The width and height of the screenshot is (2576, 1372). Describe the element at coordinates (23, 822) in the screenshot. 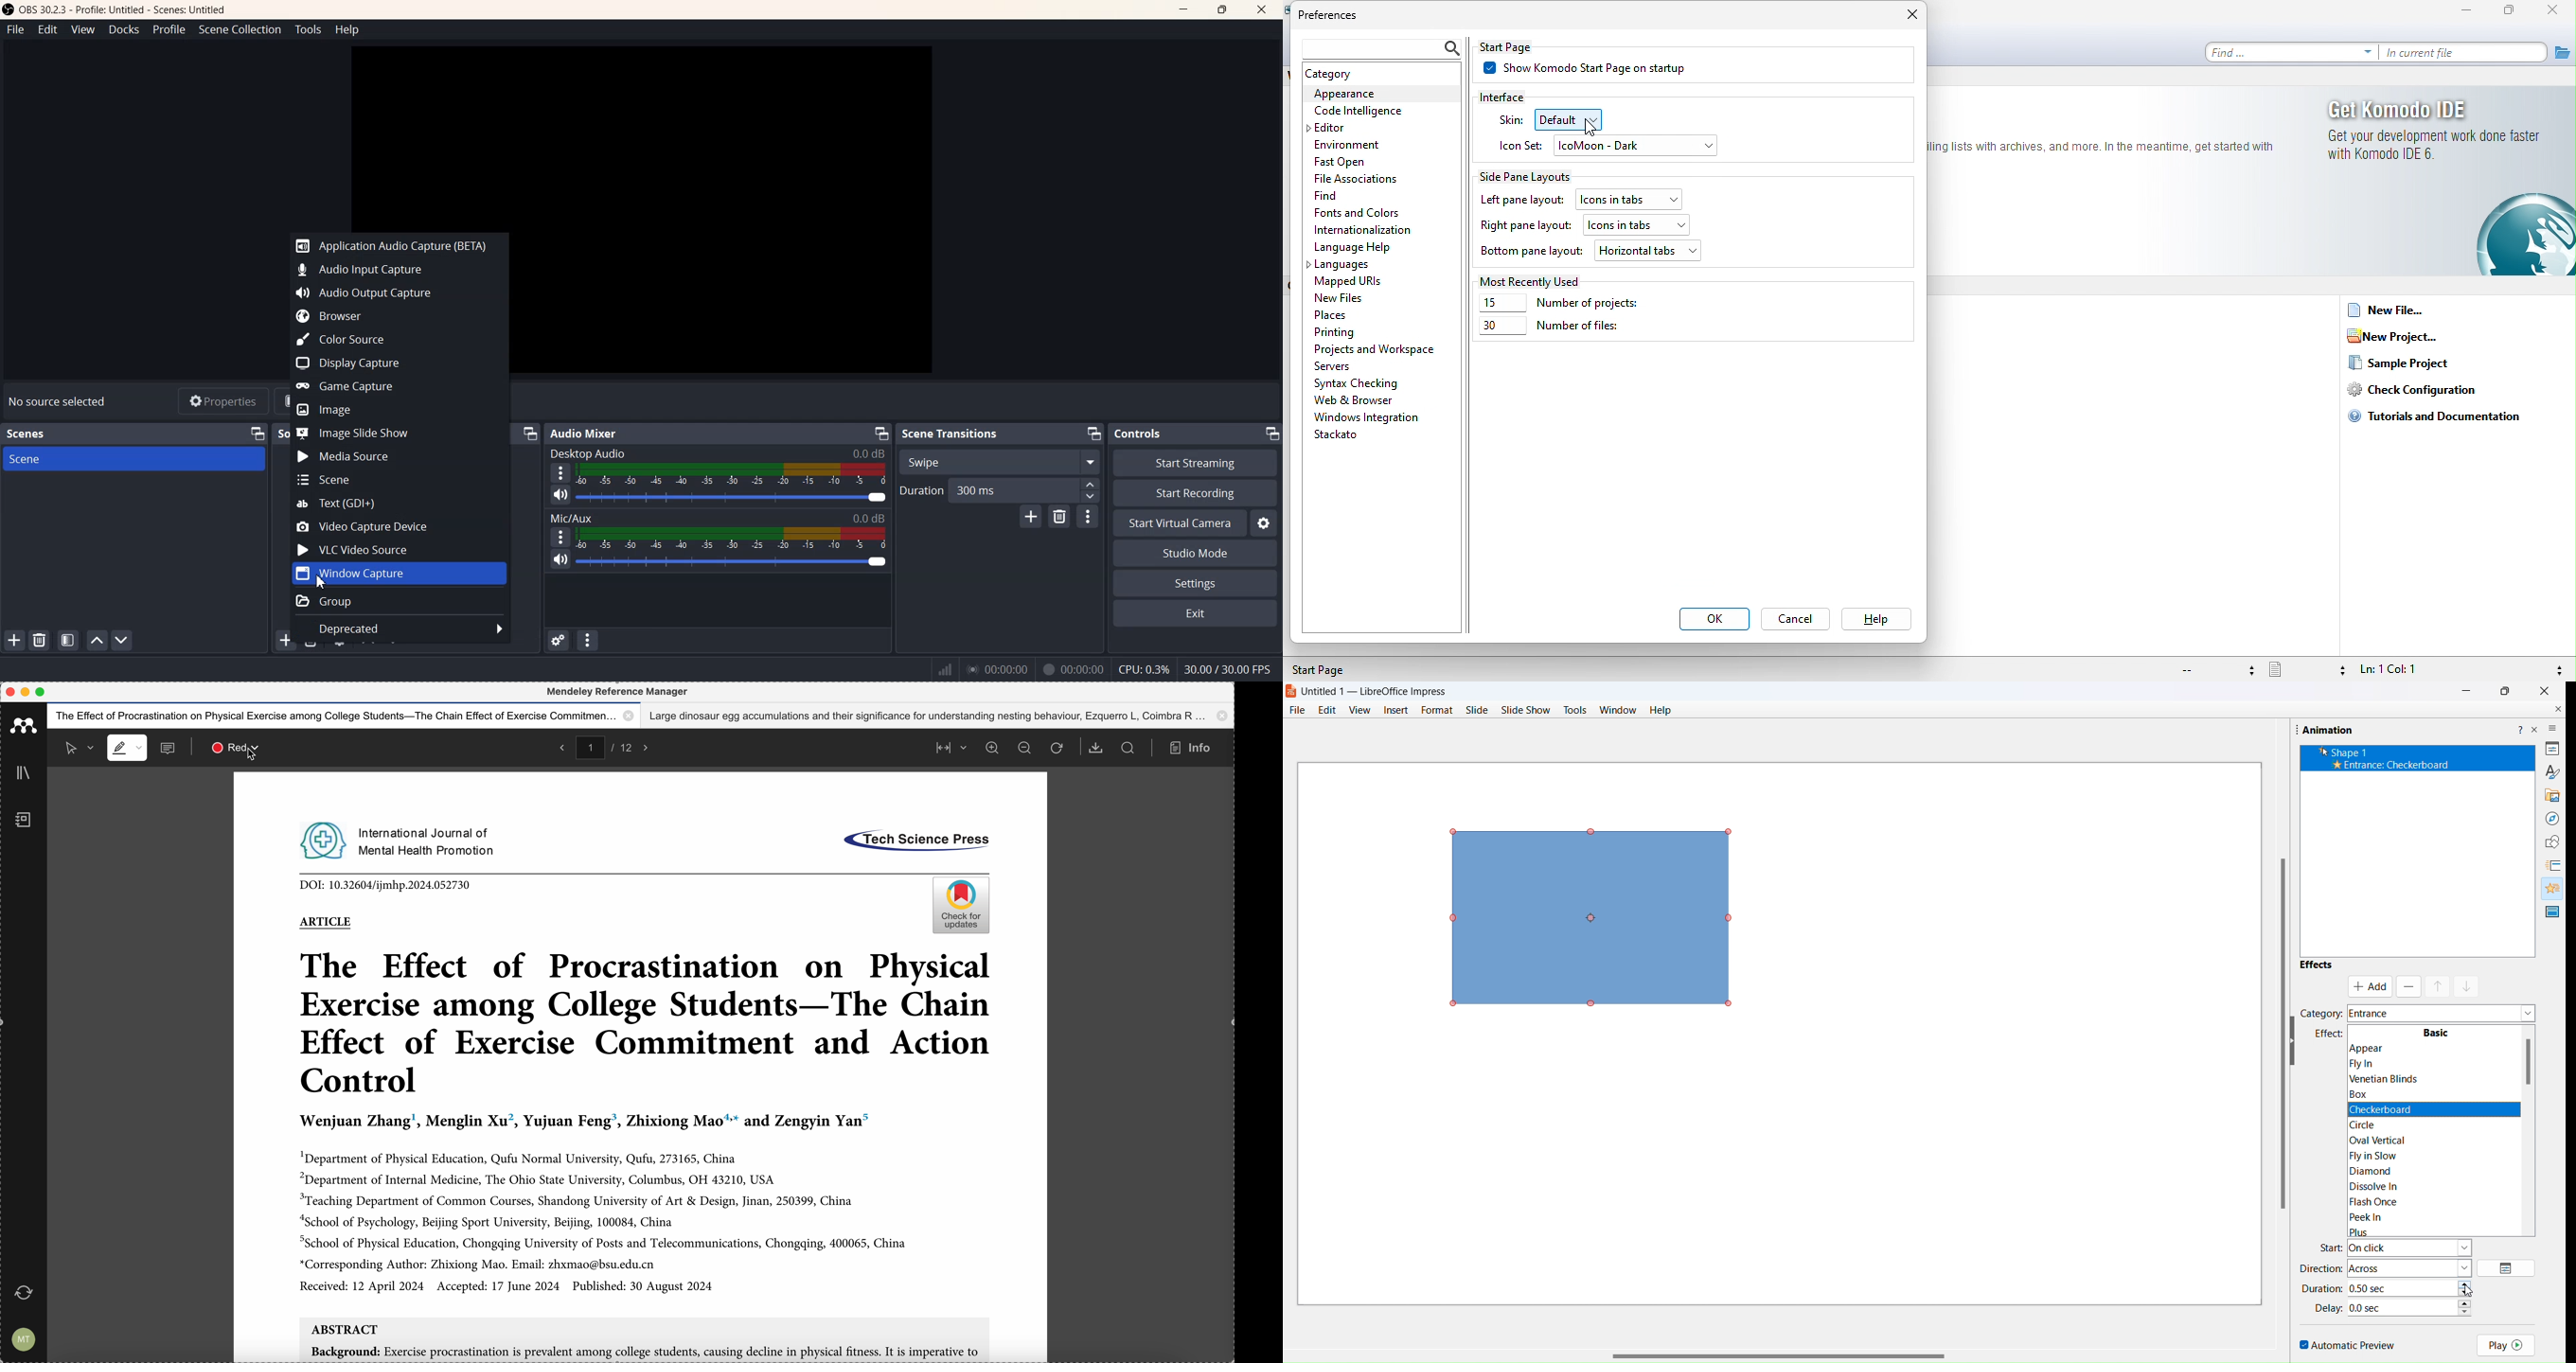

I see `notebook` at that location.